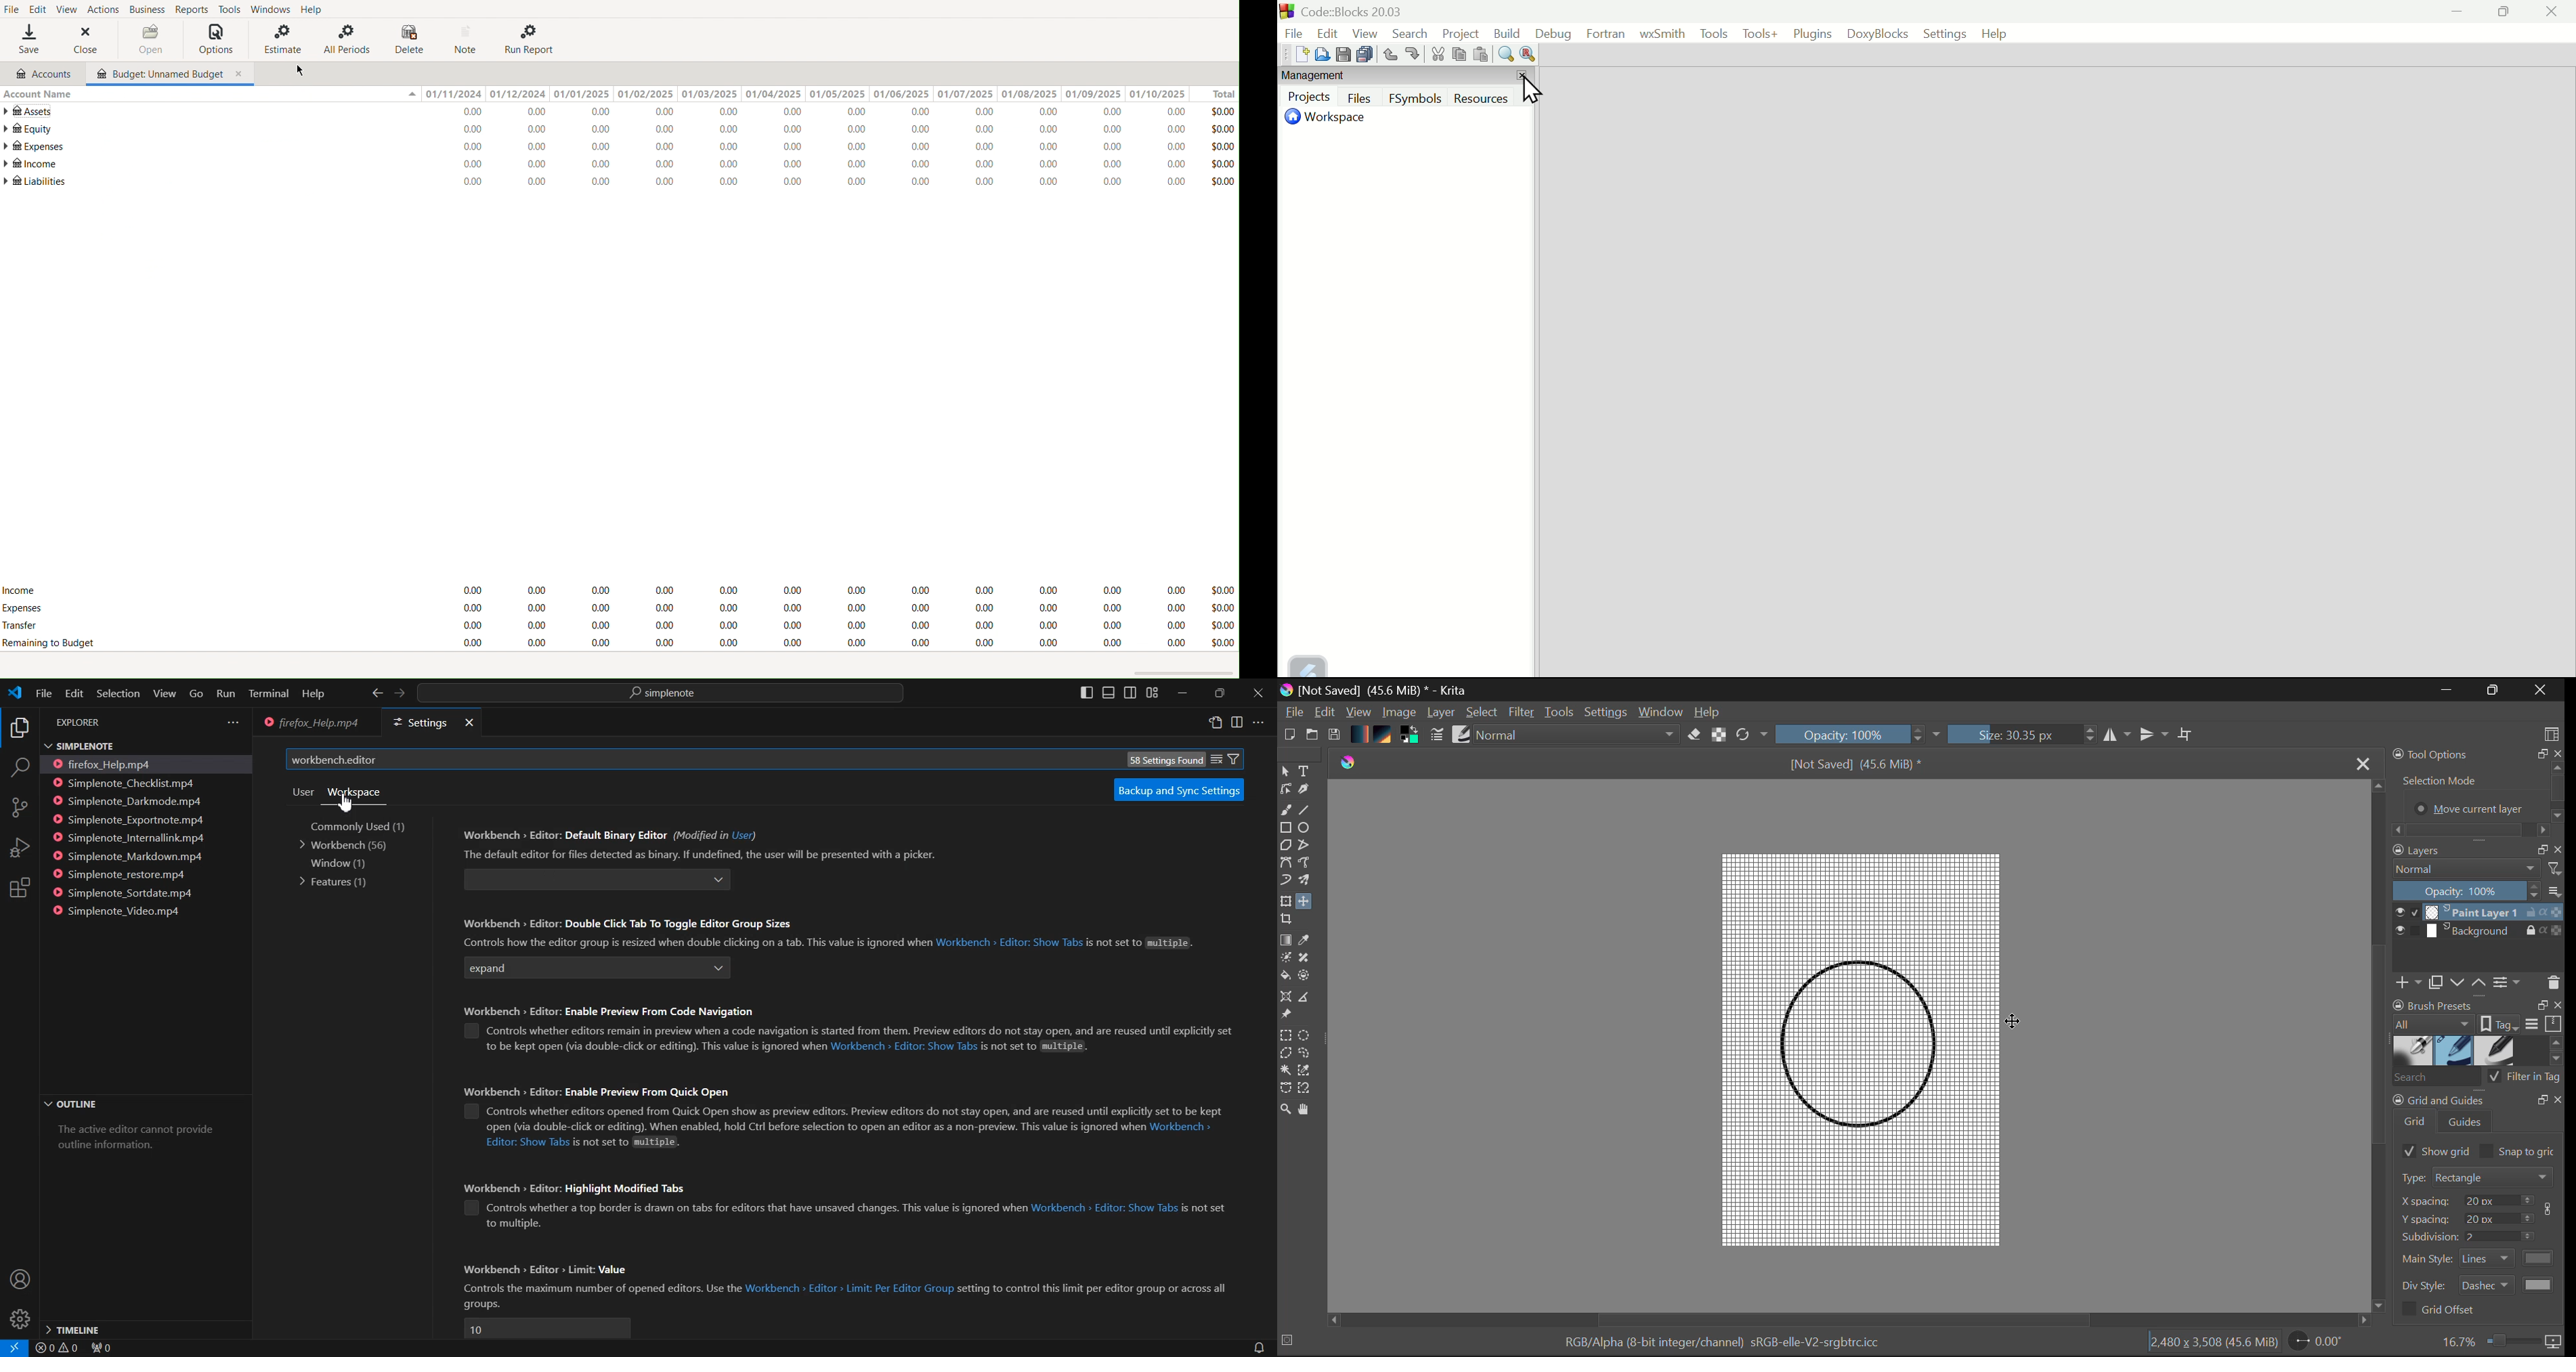  What do you see at coordinates (12, 9) in the screenshot?
I see `File` at bounding box center [12, 9].